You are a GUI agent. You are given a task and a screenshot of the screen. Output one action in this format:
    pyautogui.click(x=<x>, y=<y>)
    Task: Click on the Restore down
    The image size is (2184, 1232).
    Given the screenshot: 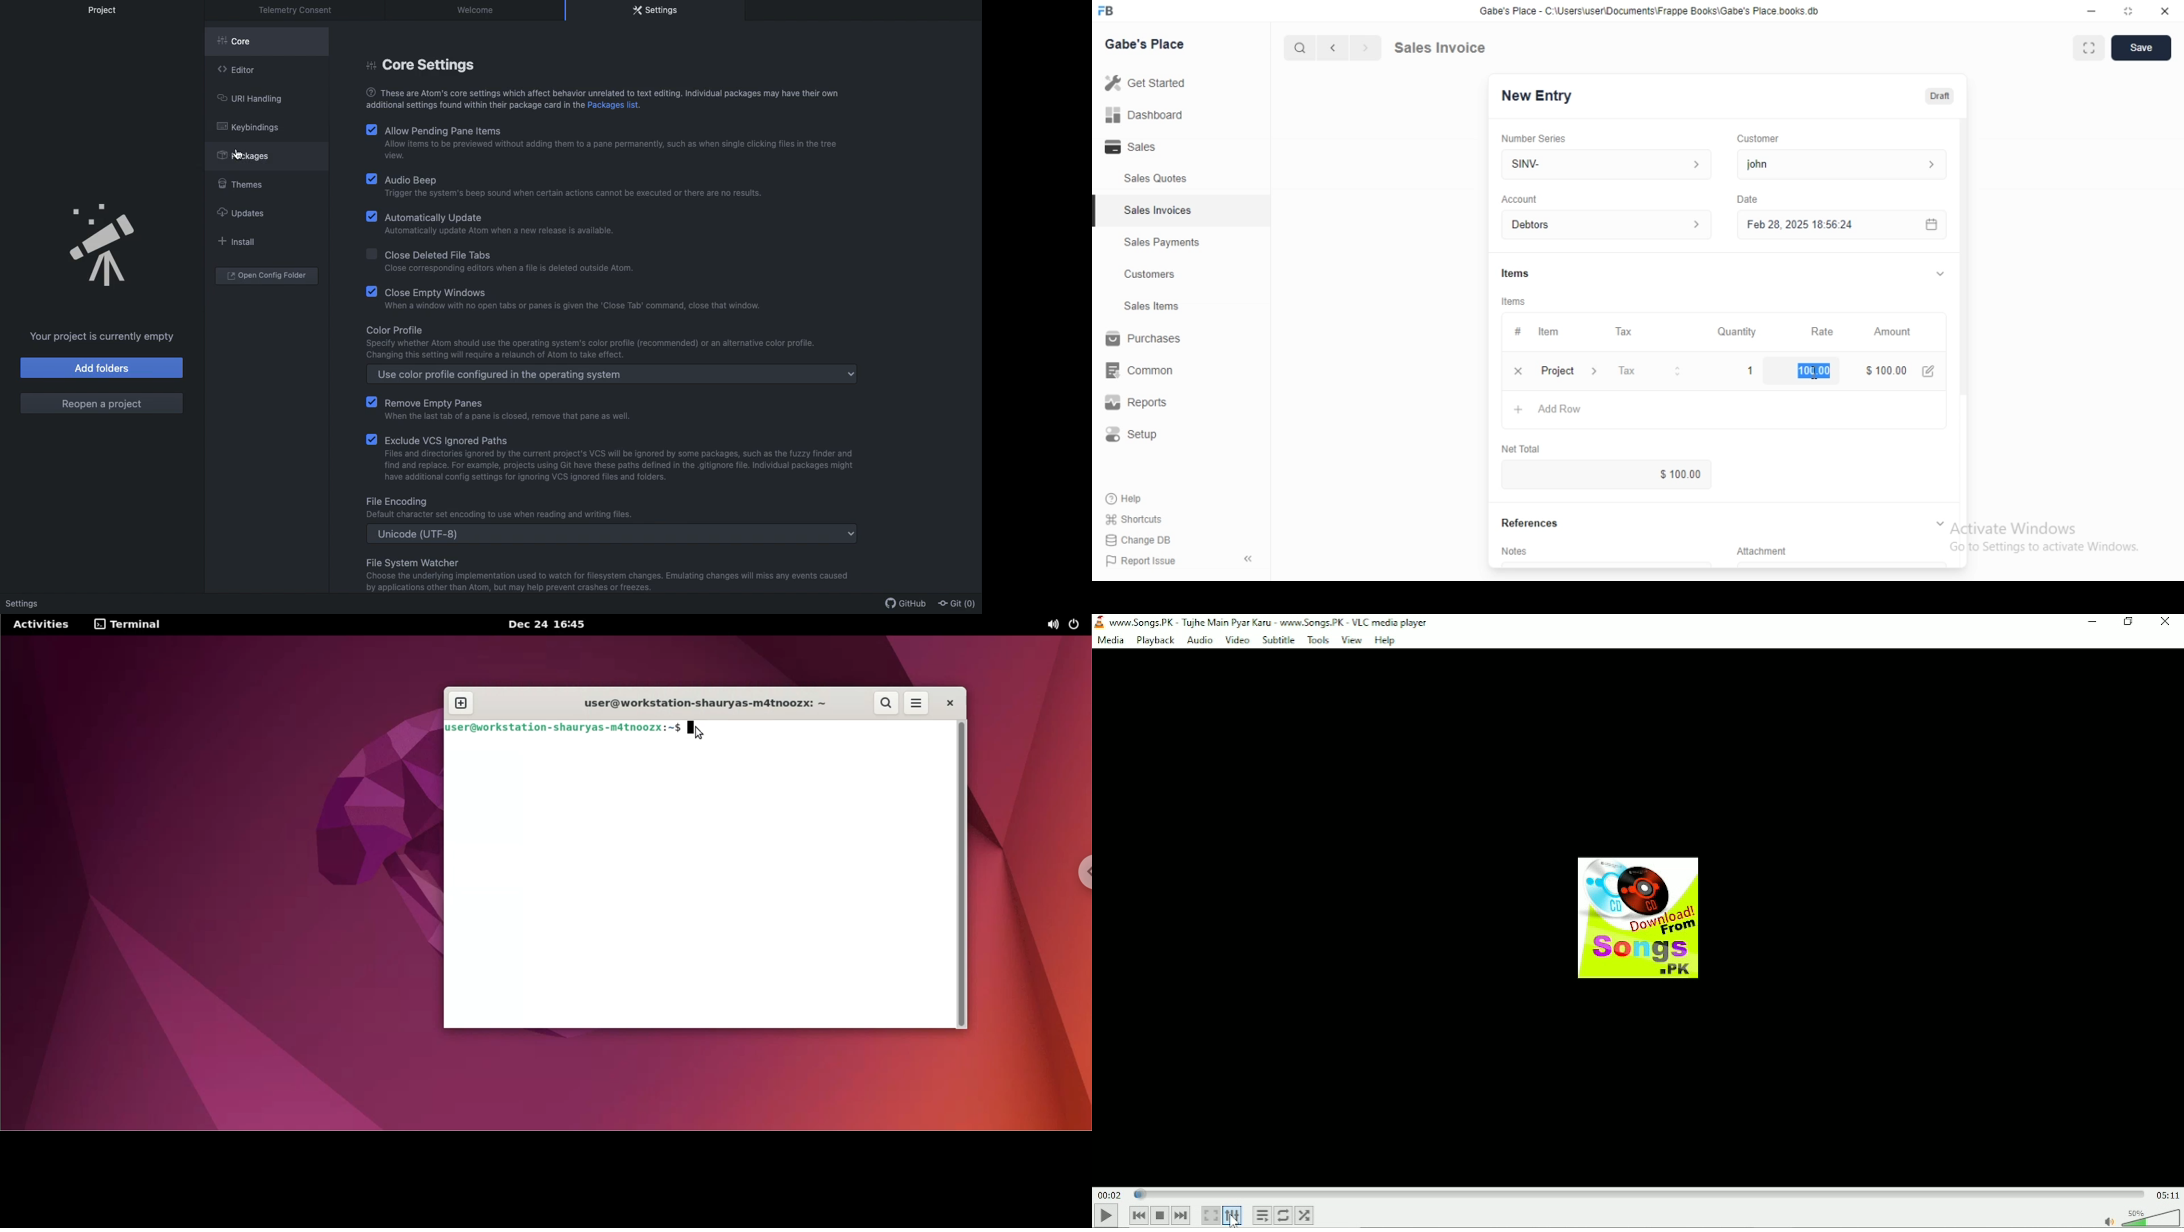 What is the action you would take?
    pyautogui.click(x=2128, y=622)
    